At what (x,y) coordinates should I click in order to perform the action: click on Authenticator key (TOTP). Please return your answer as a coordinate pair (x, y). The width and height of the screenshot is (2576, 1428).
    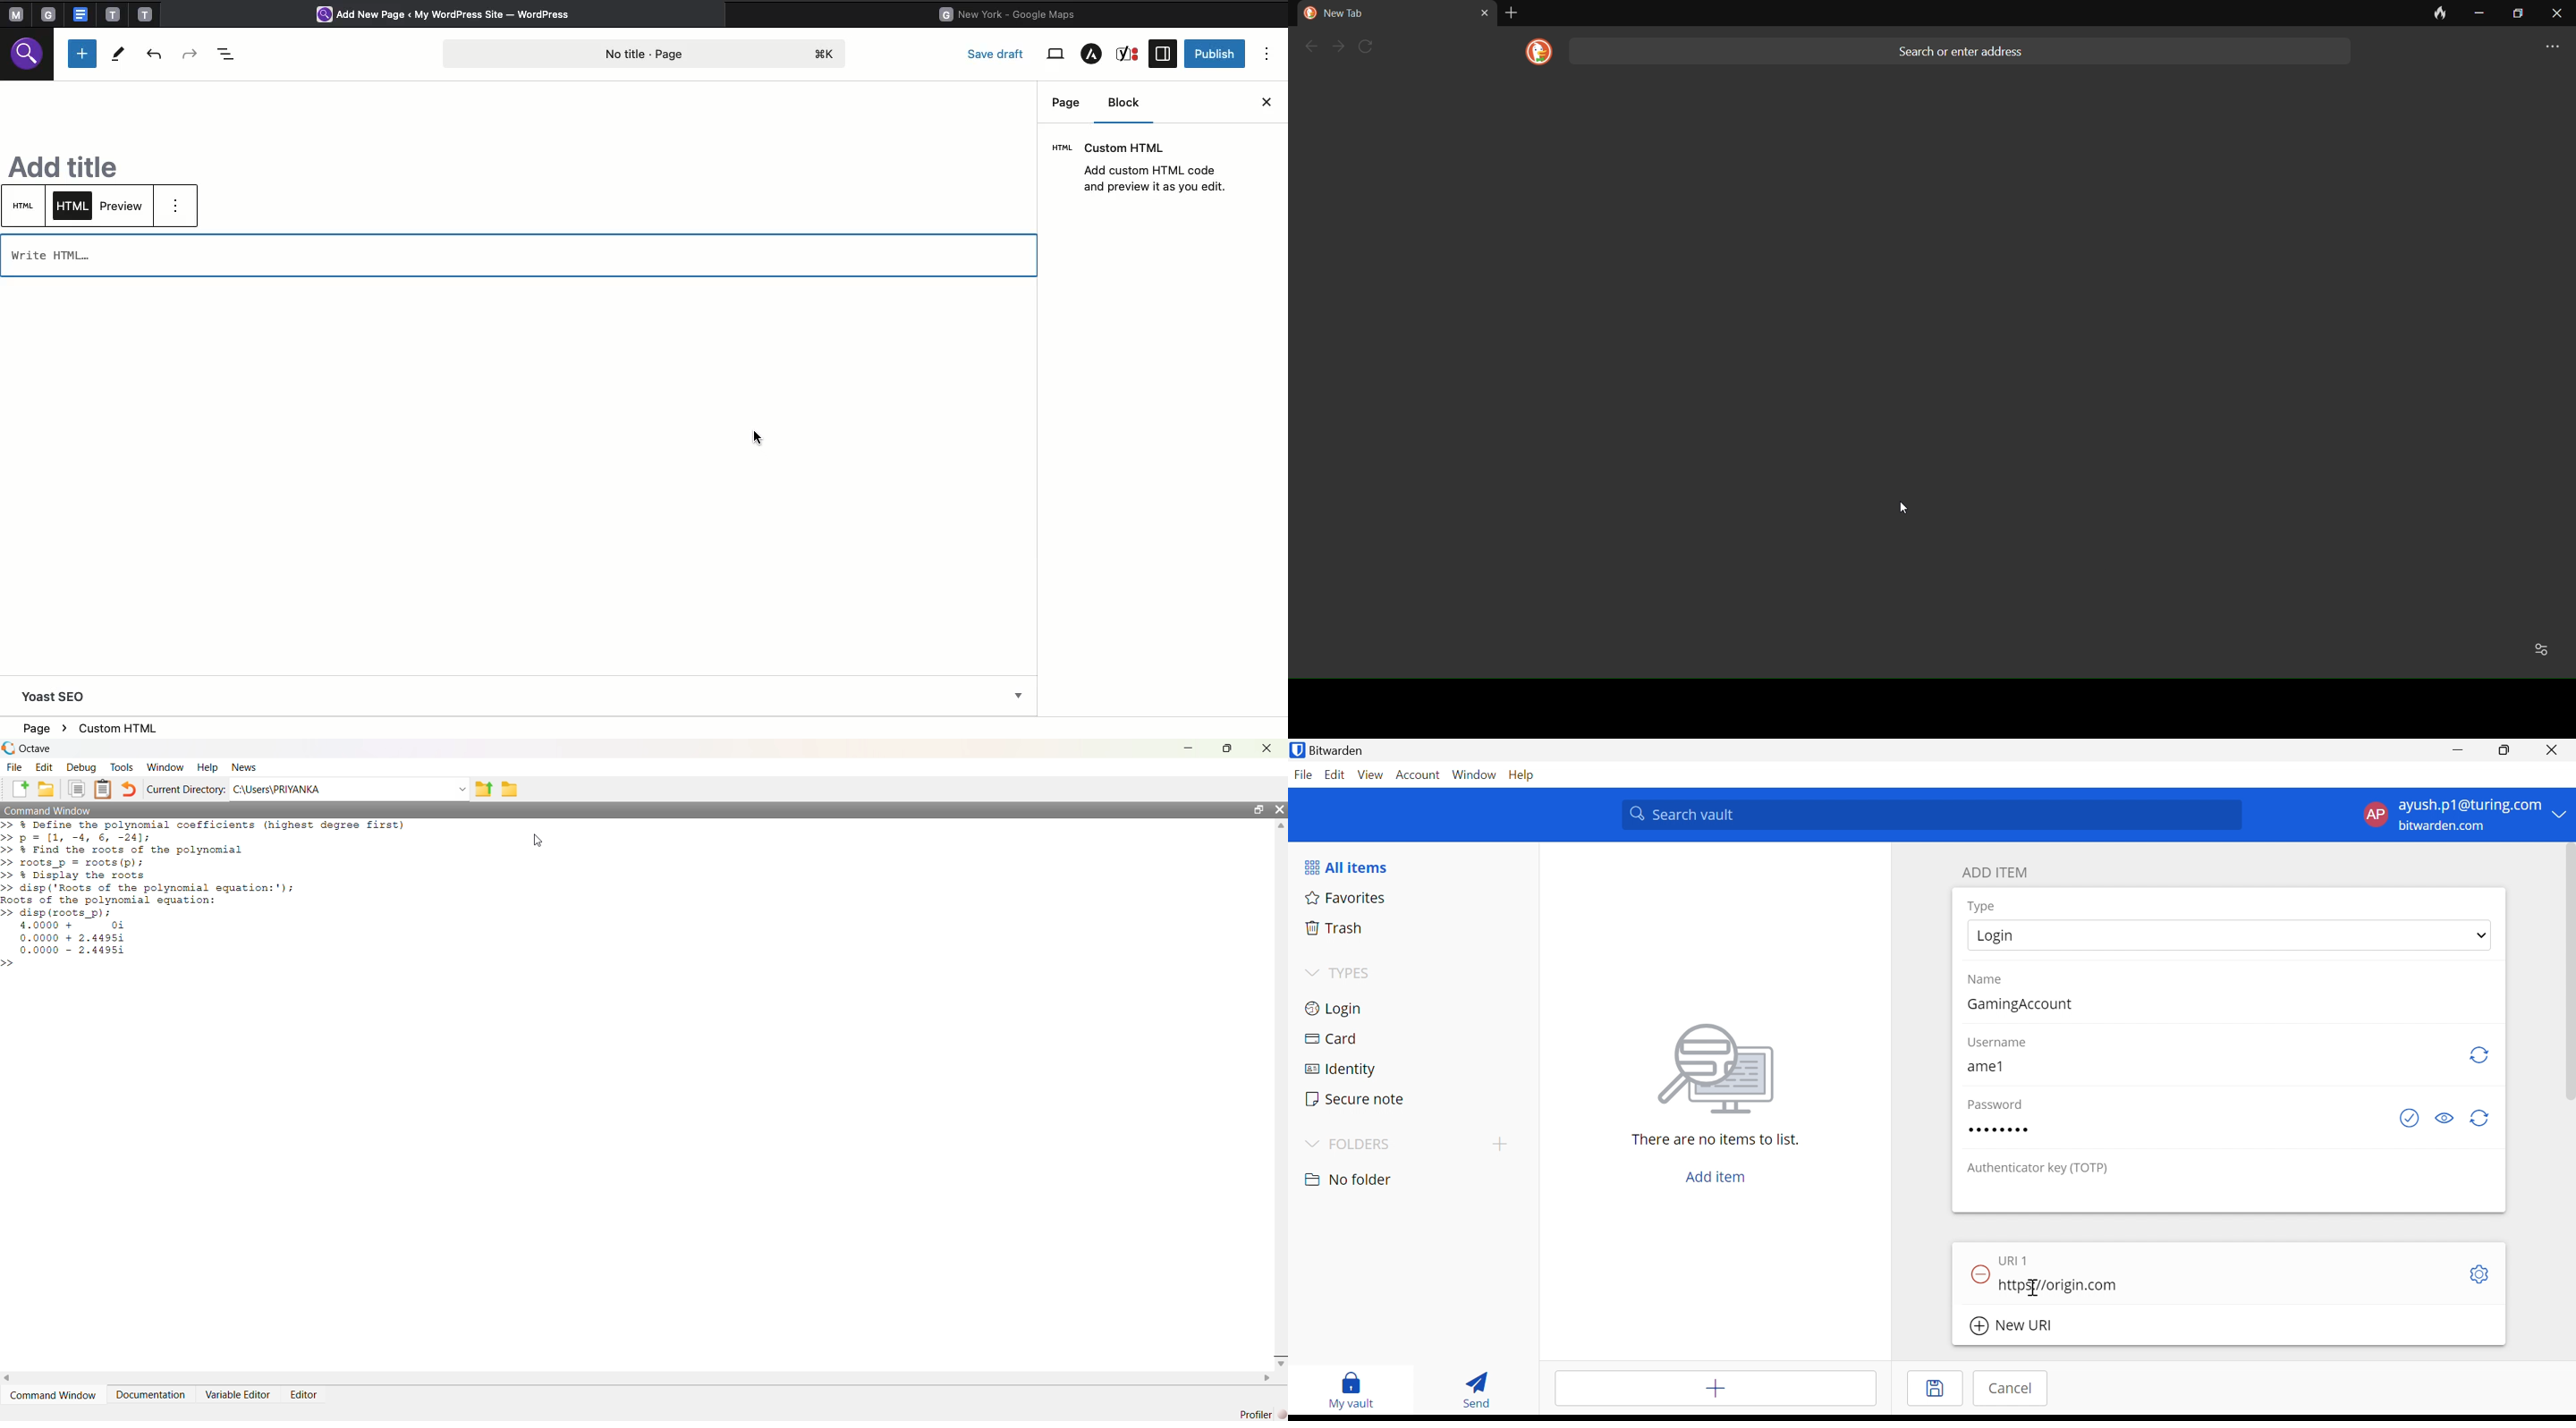
    Looking at the image, I should click on (2041, 1168).